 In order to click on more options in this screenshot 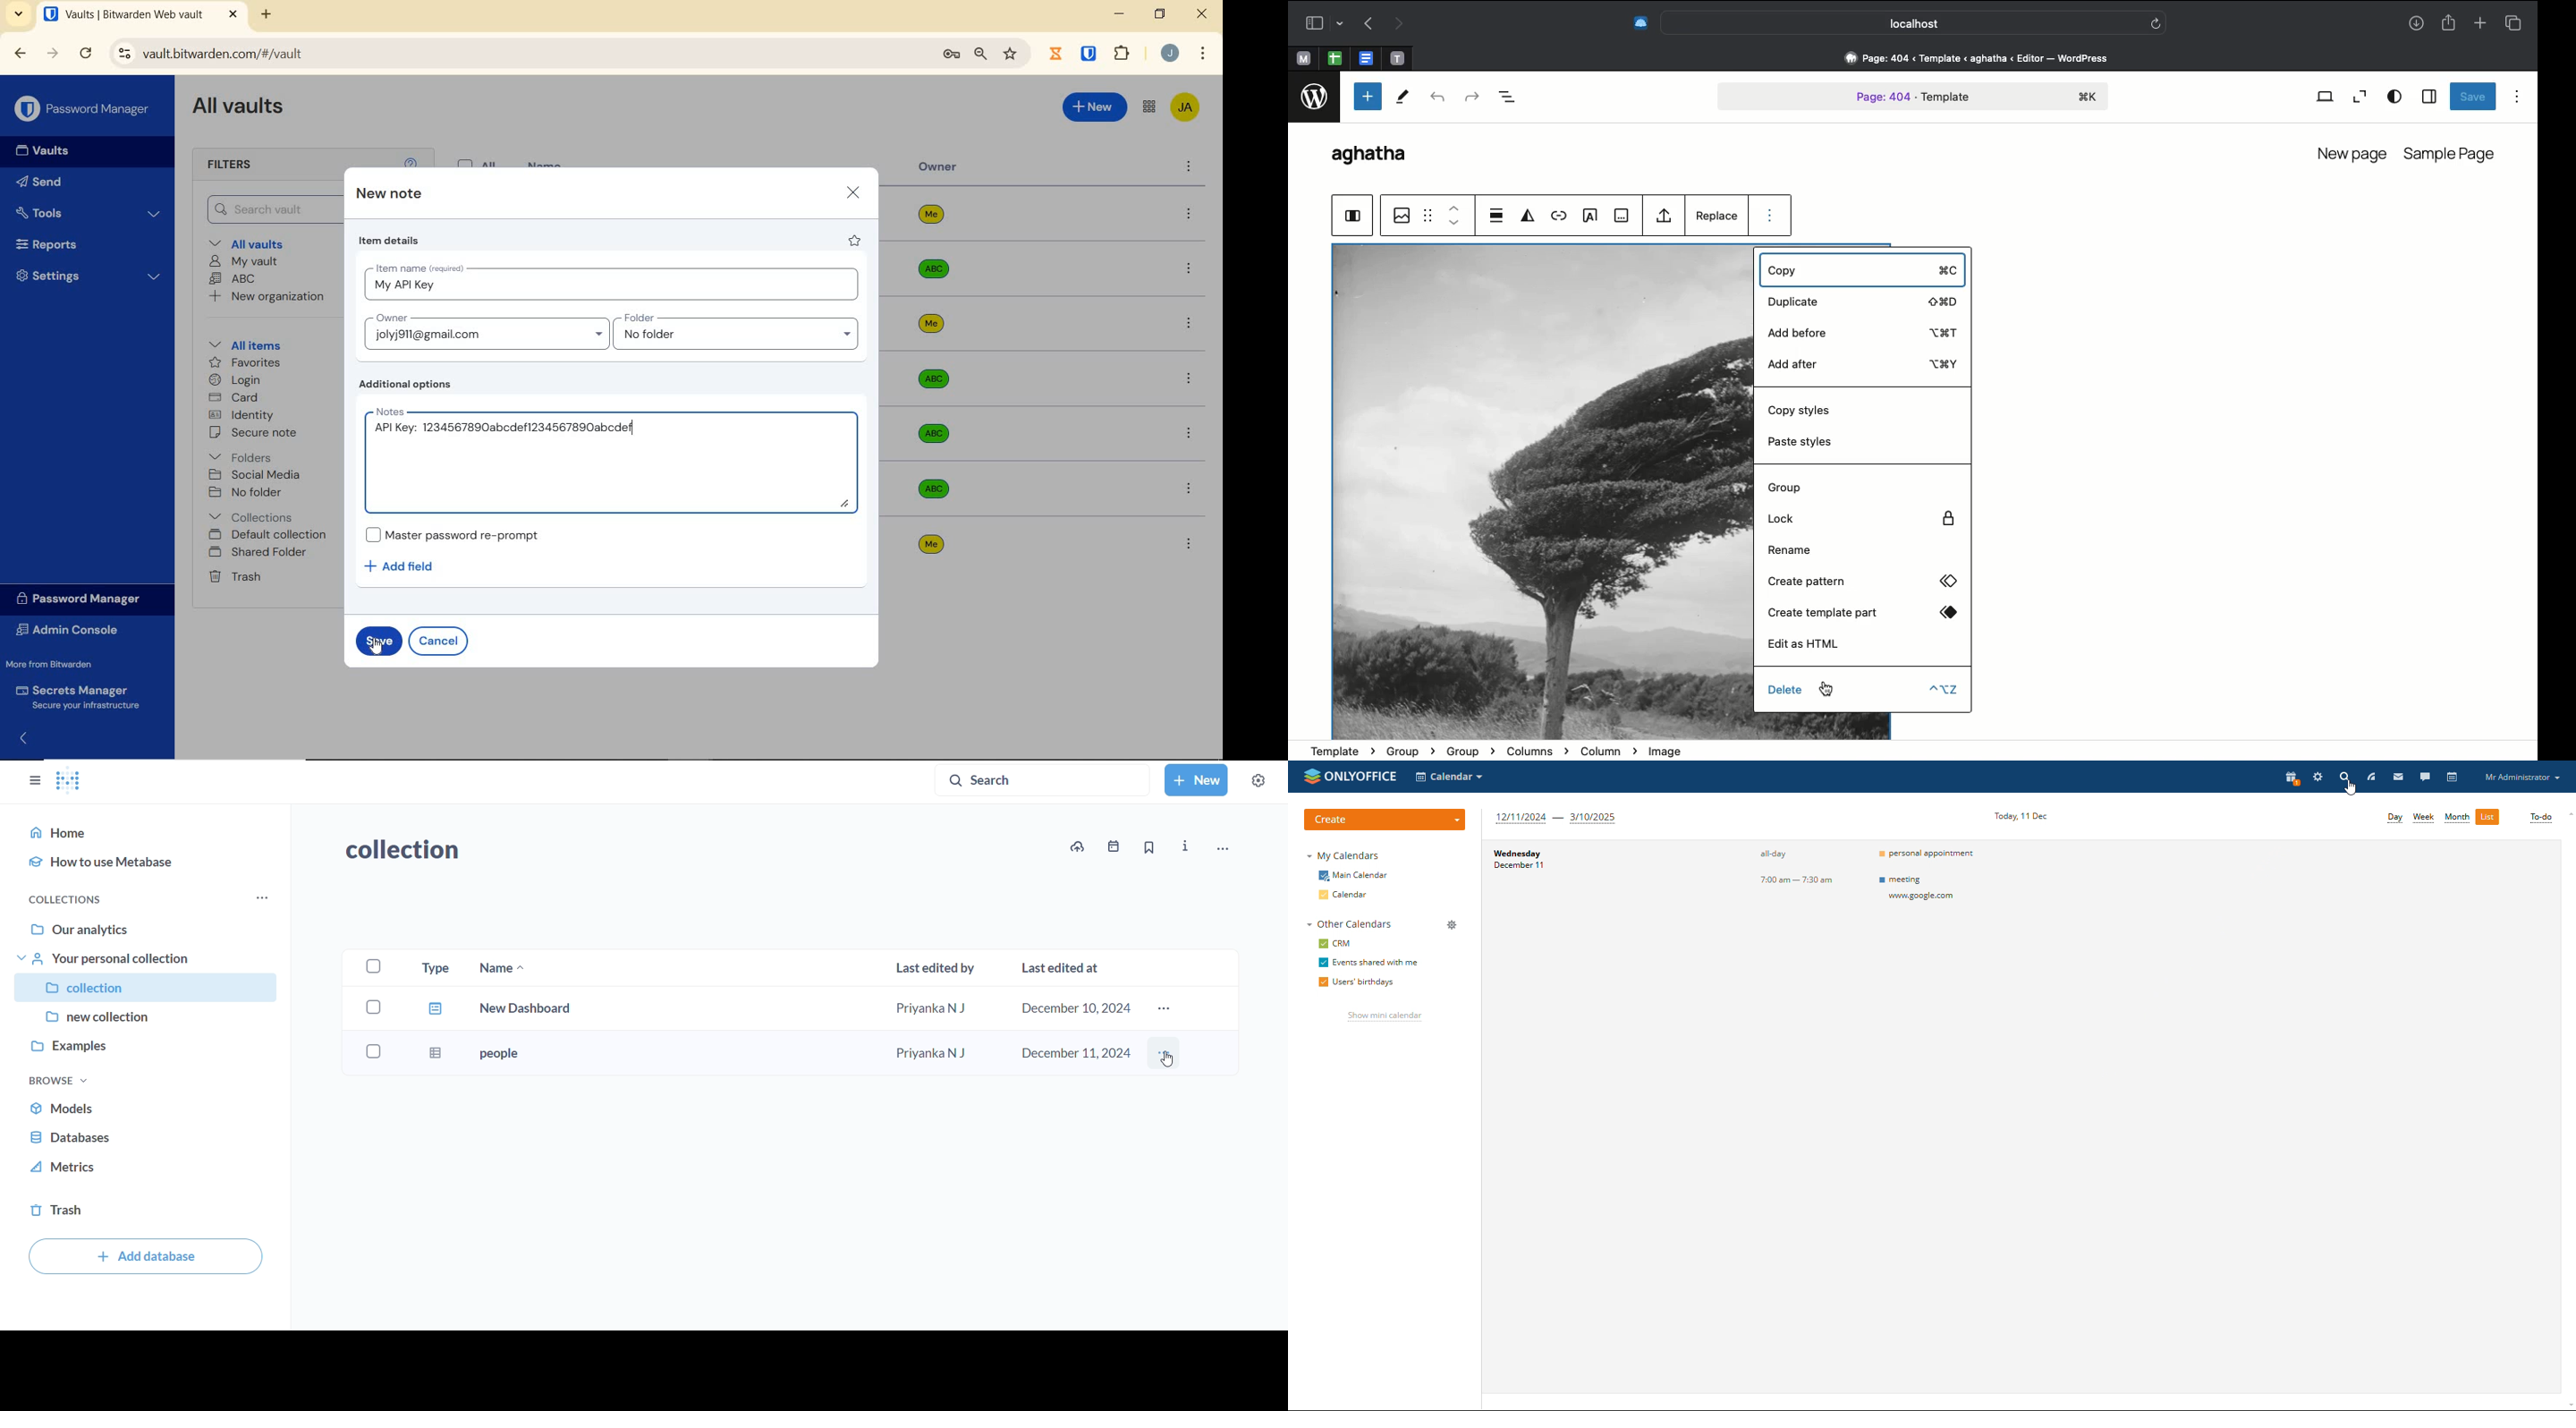, I will do `click(1189, 543)`.